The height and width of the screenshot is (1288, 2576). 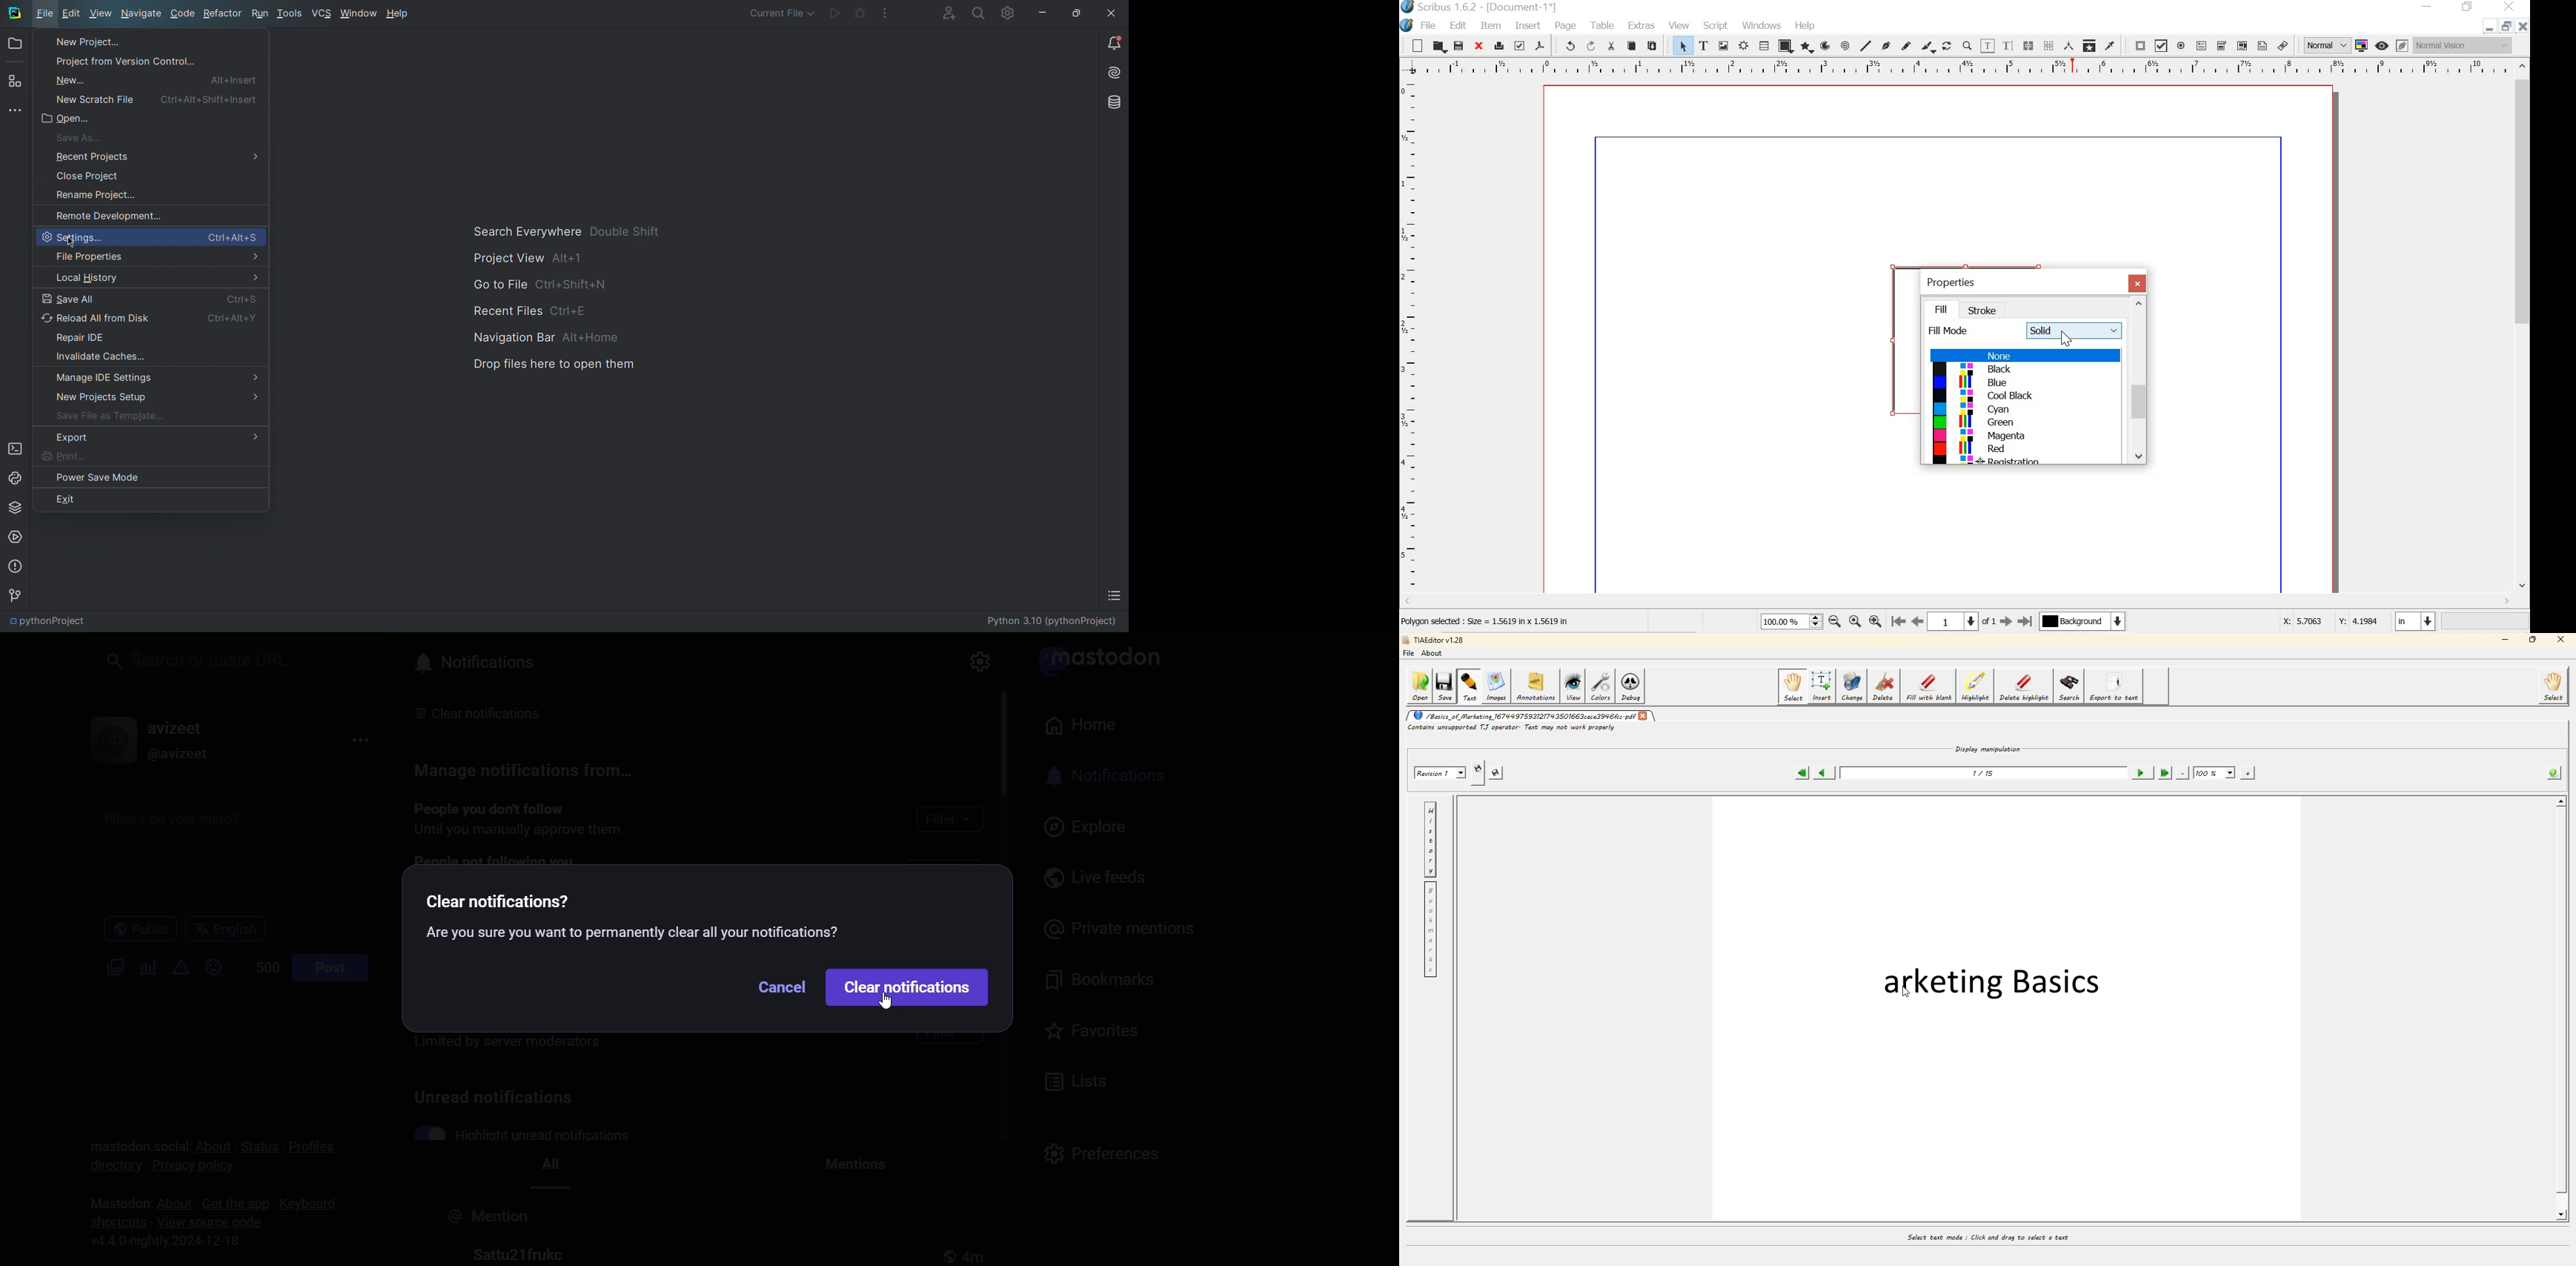 What do you see at coordinates (2075, 331) in the screenshot?
I see `solid` at bounding box center [2075, 331].